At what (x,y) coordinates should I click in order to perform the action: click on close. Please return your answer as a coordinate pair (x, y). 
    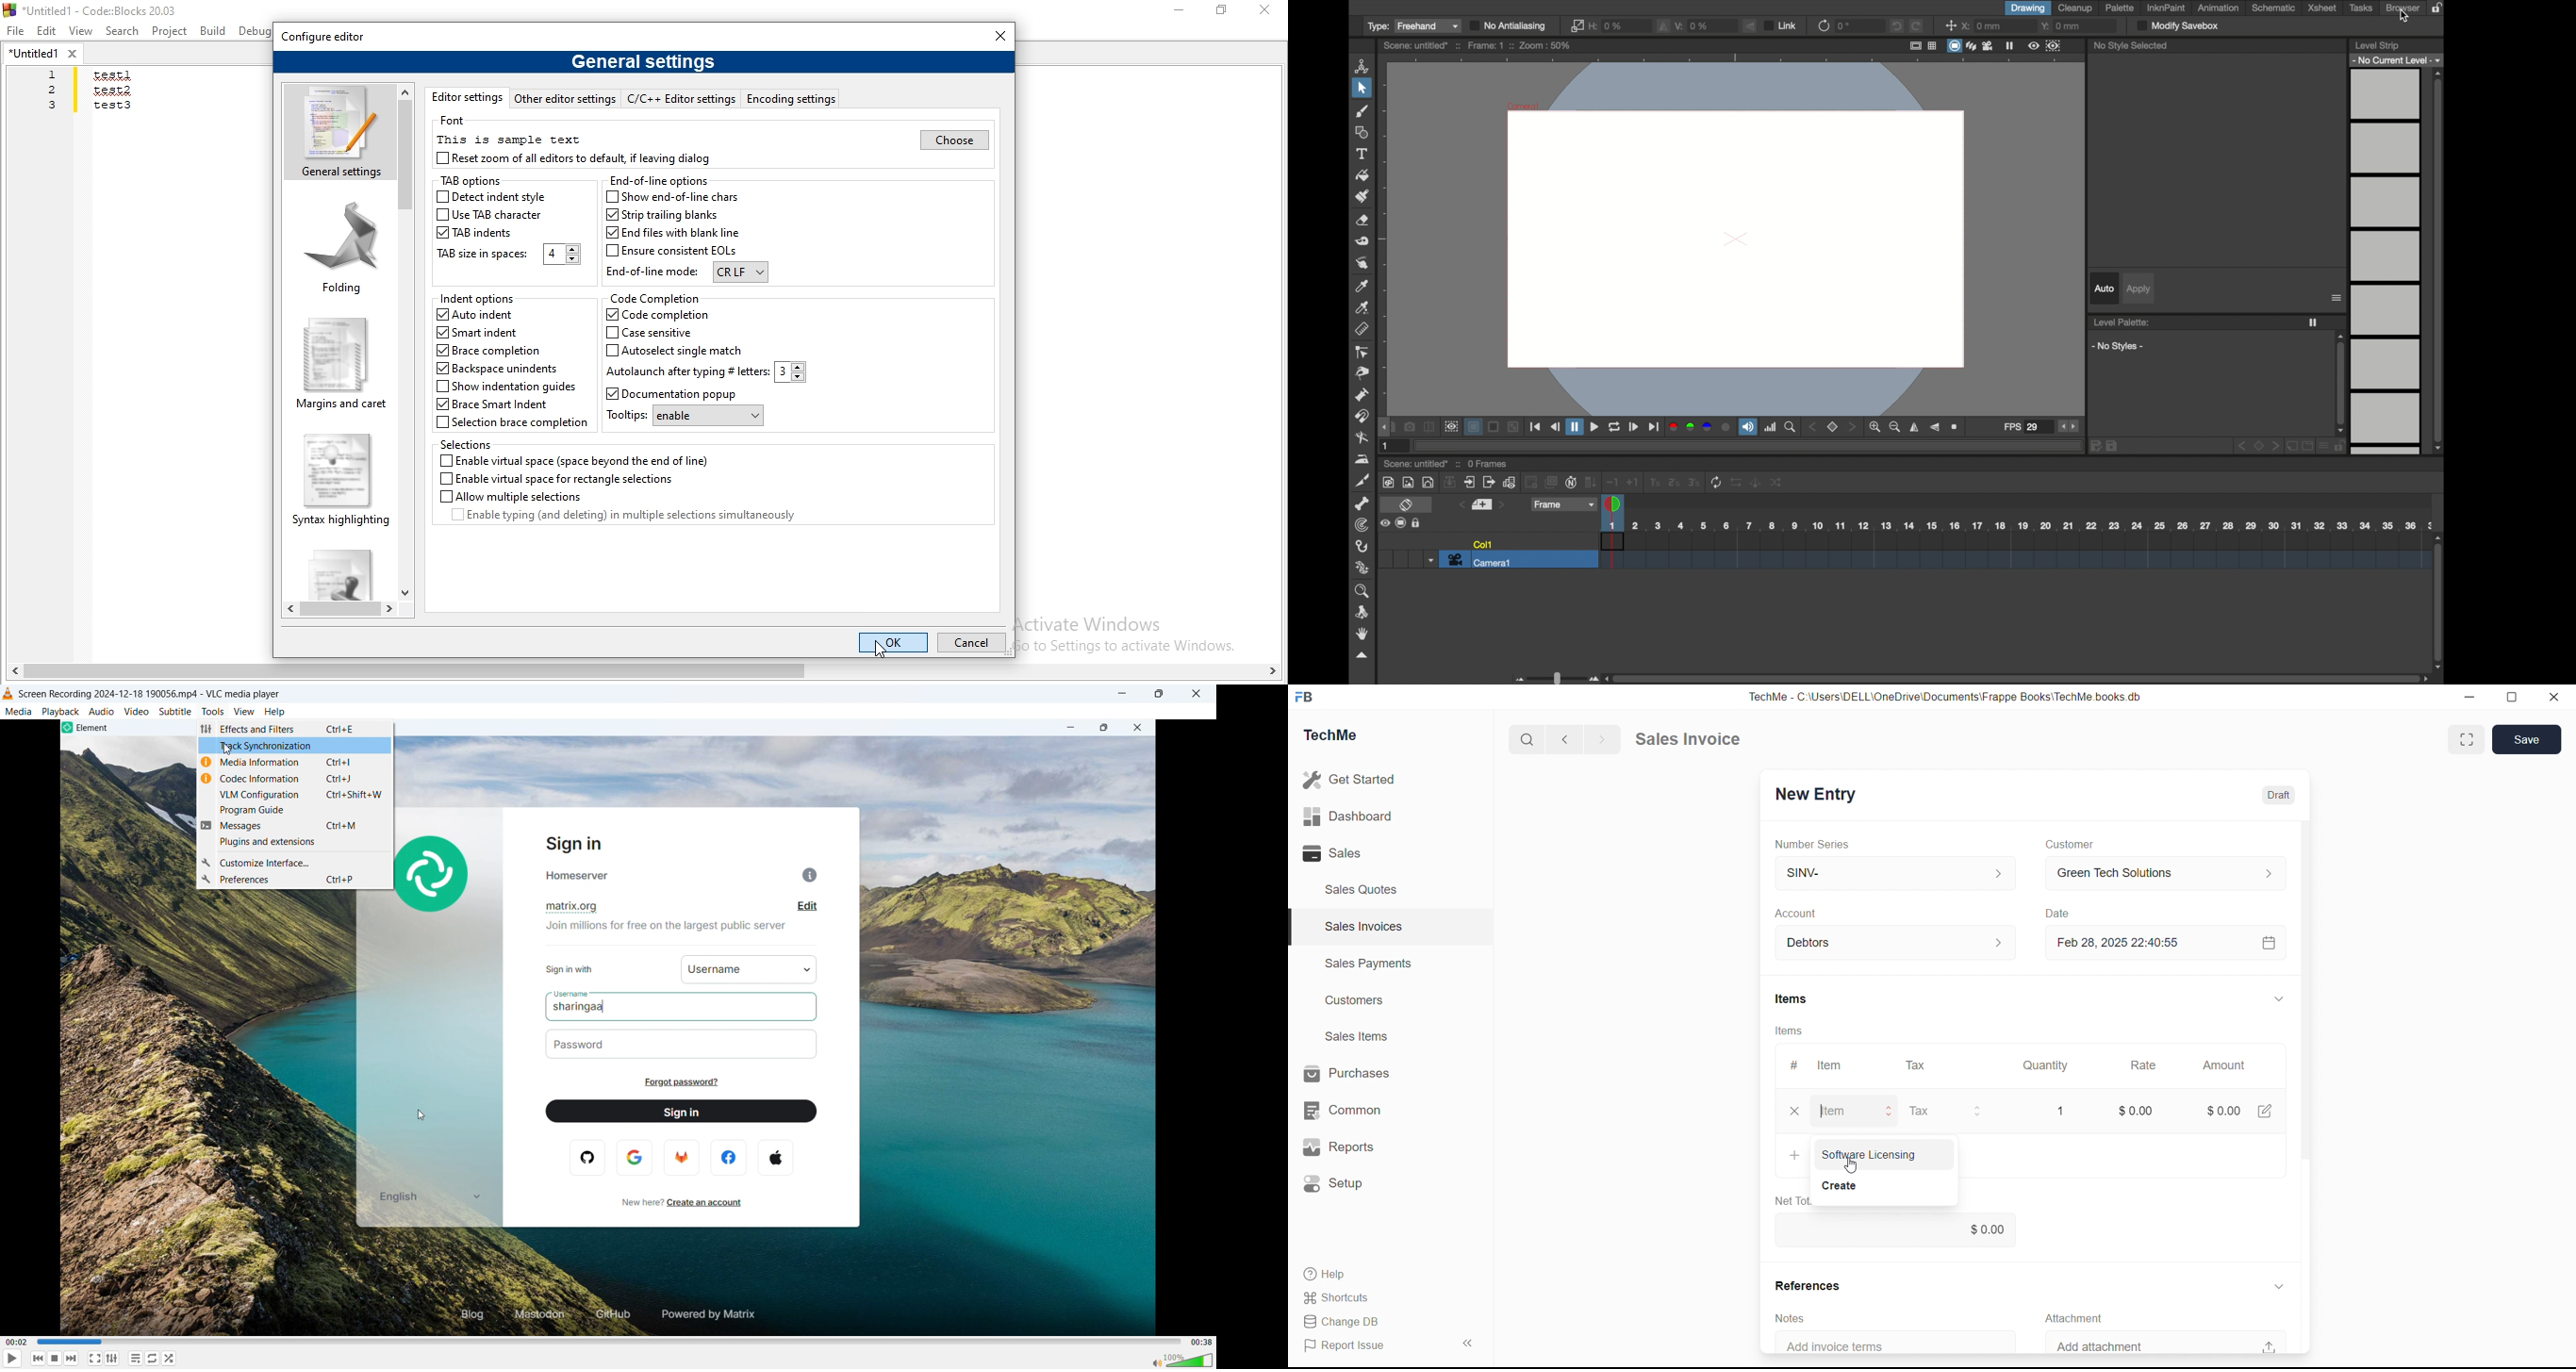
    Looking at the image, I should click on (2555, 697).